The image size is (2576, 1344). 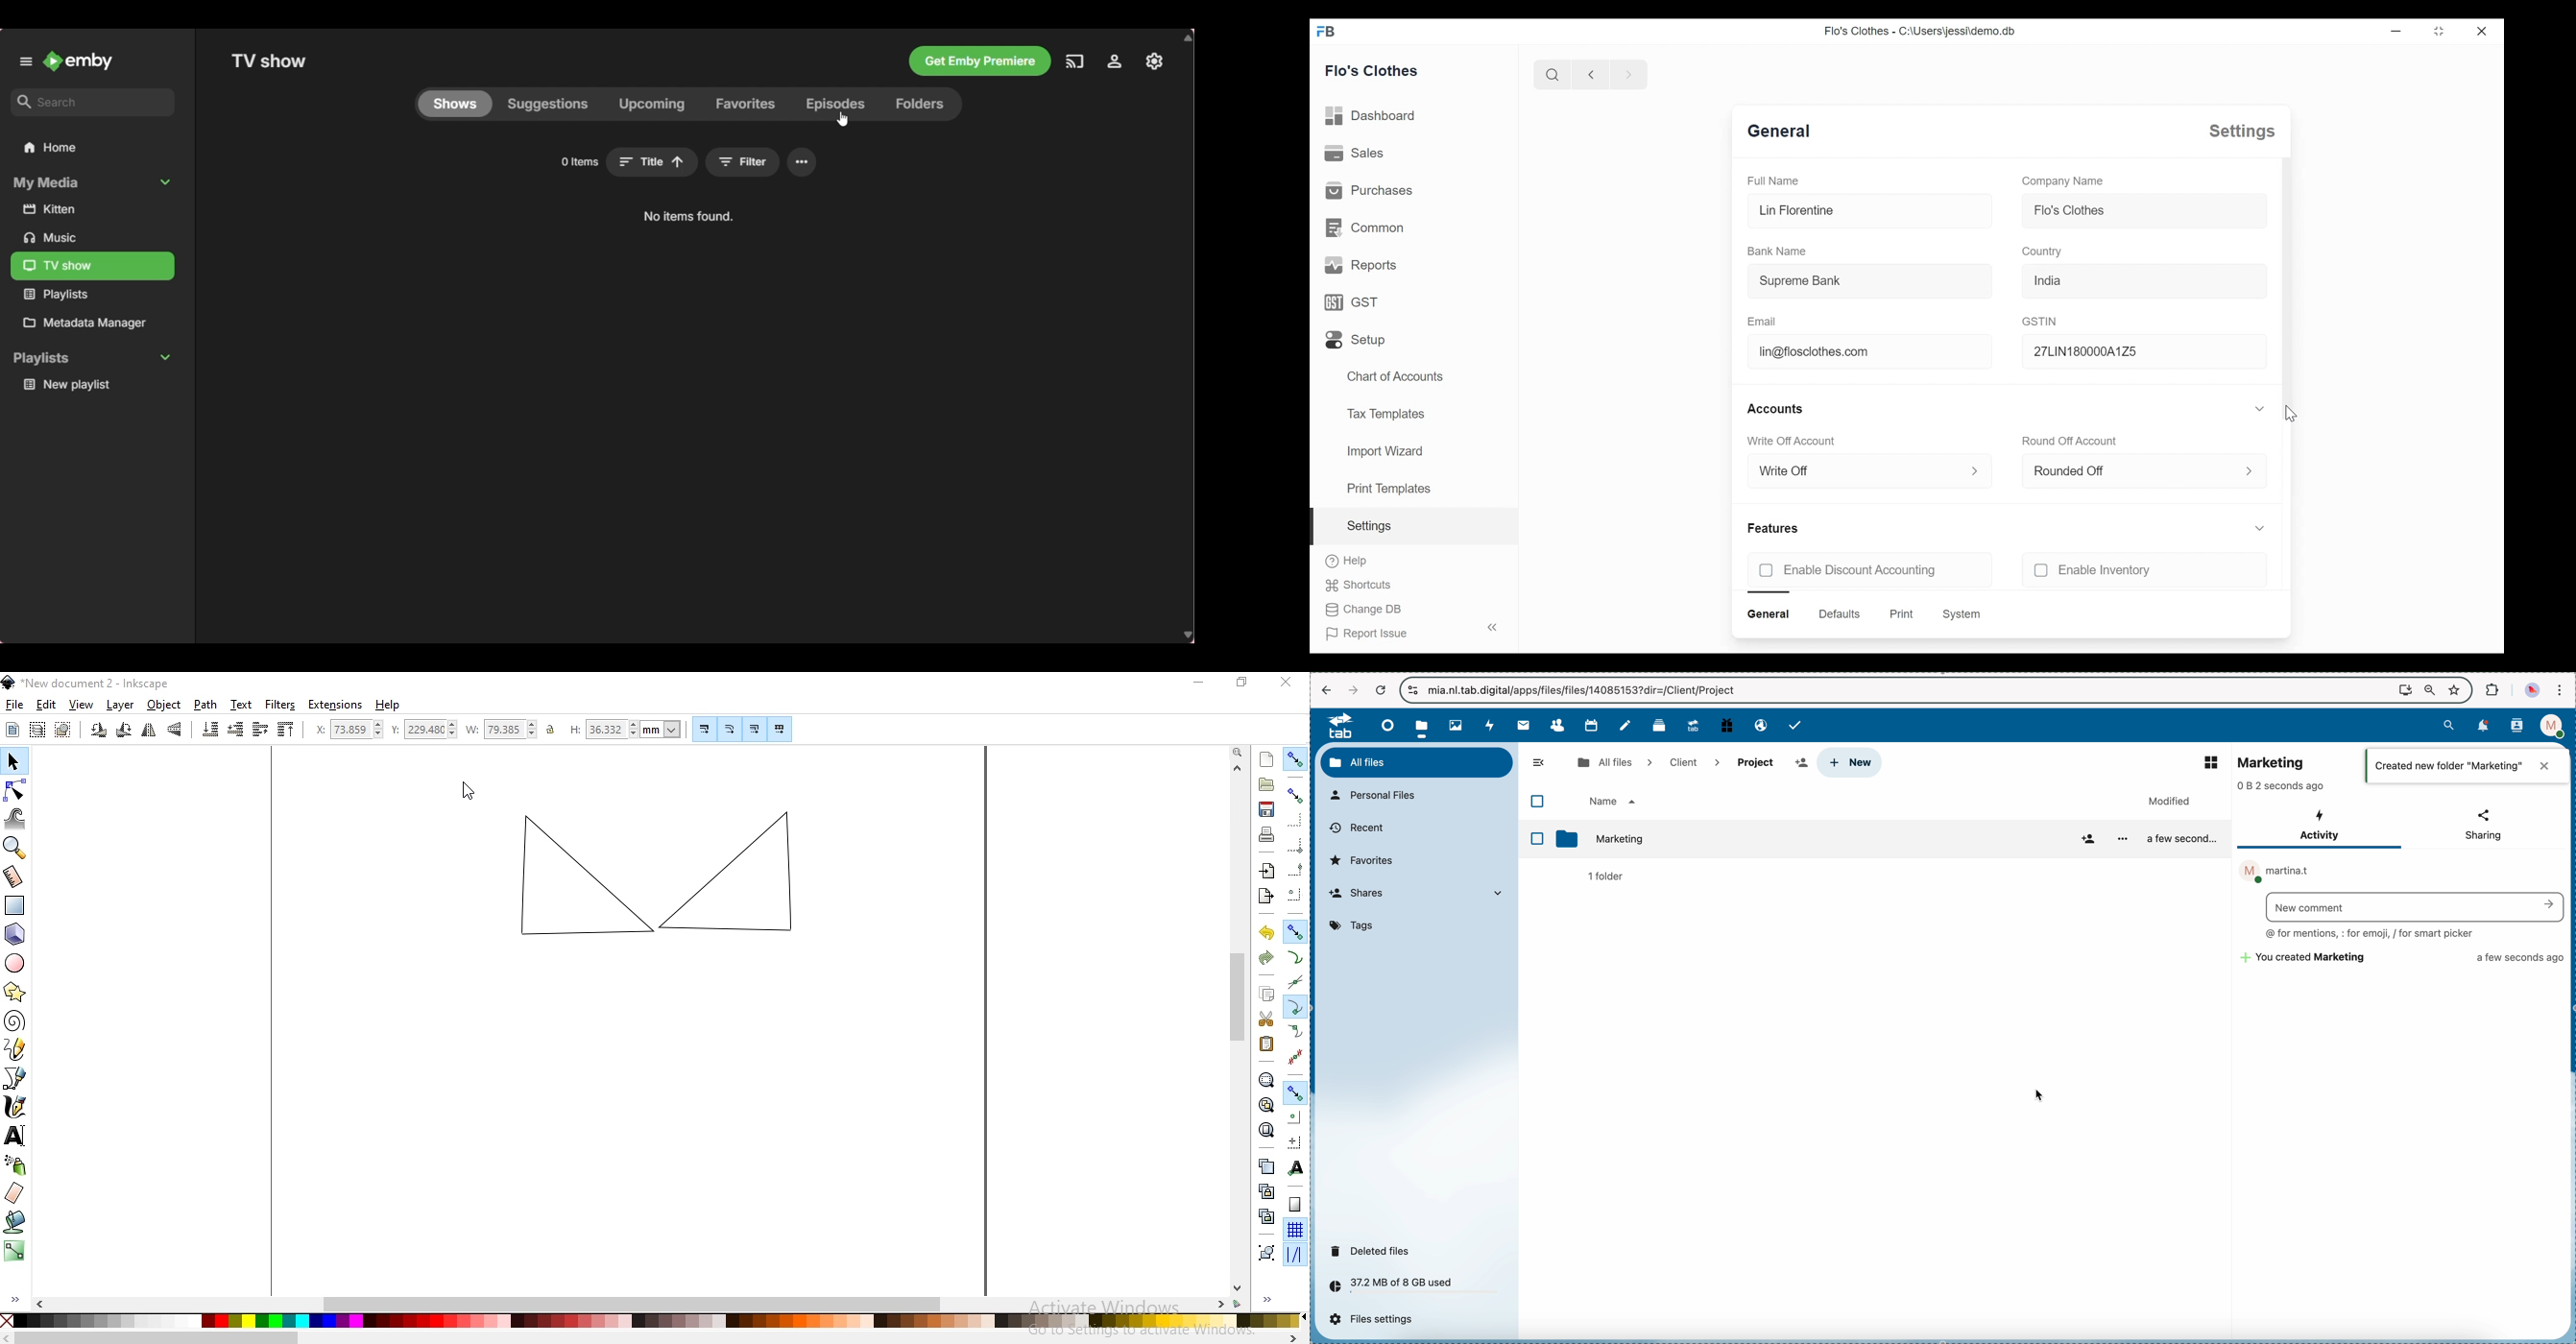 What do you see at coordinates (2449, 724) in the screenshot?
I see `search` at bounding box center [2449, 724].